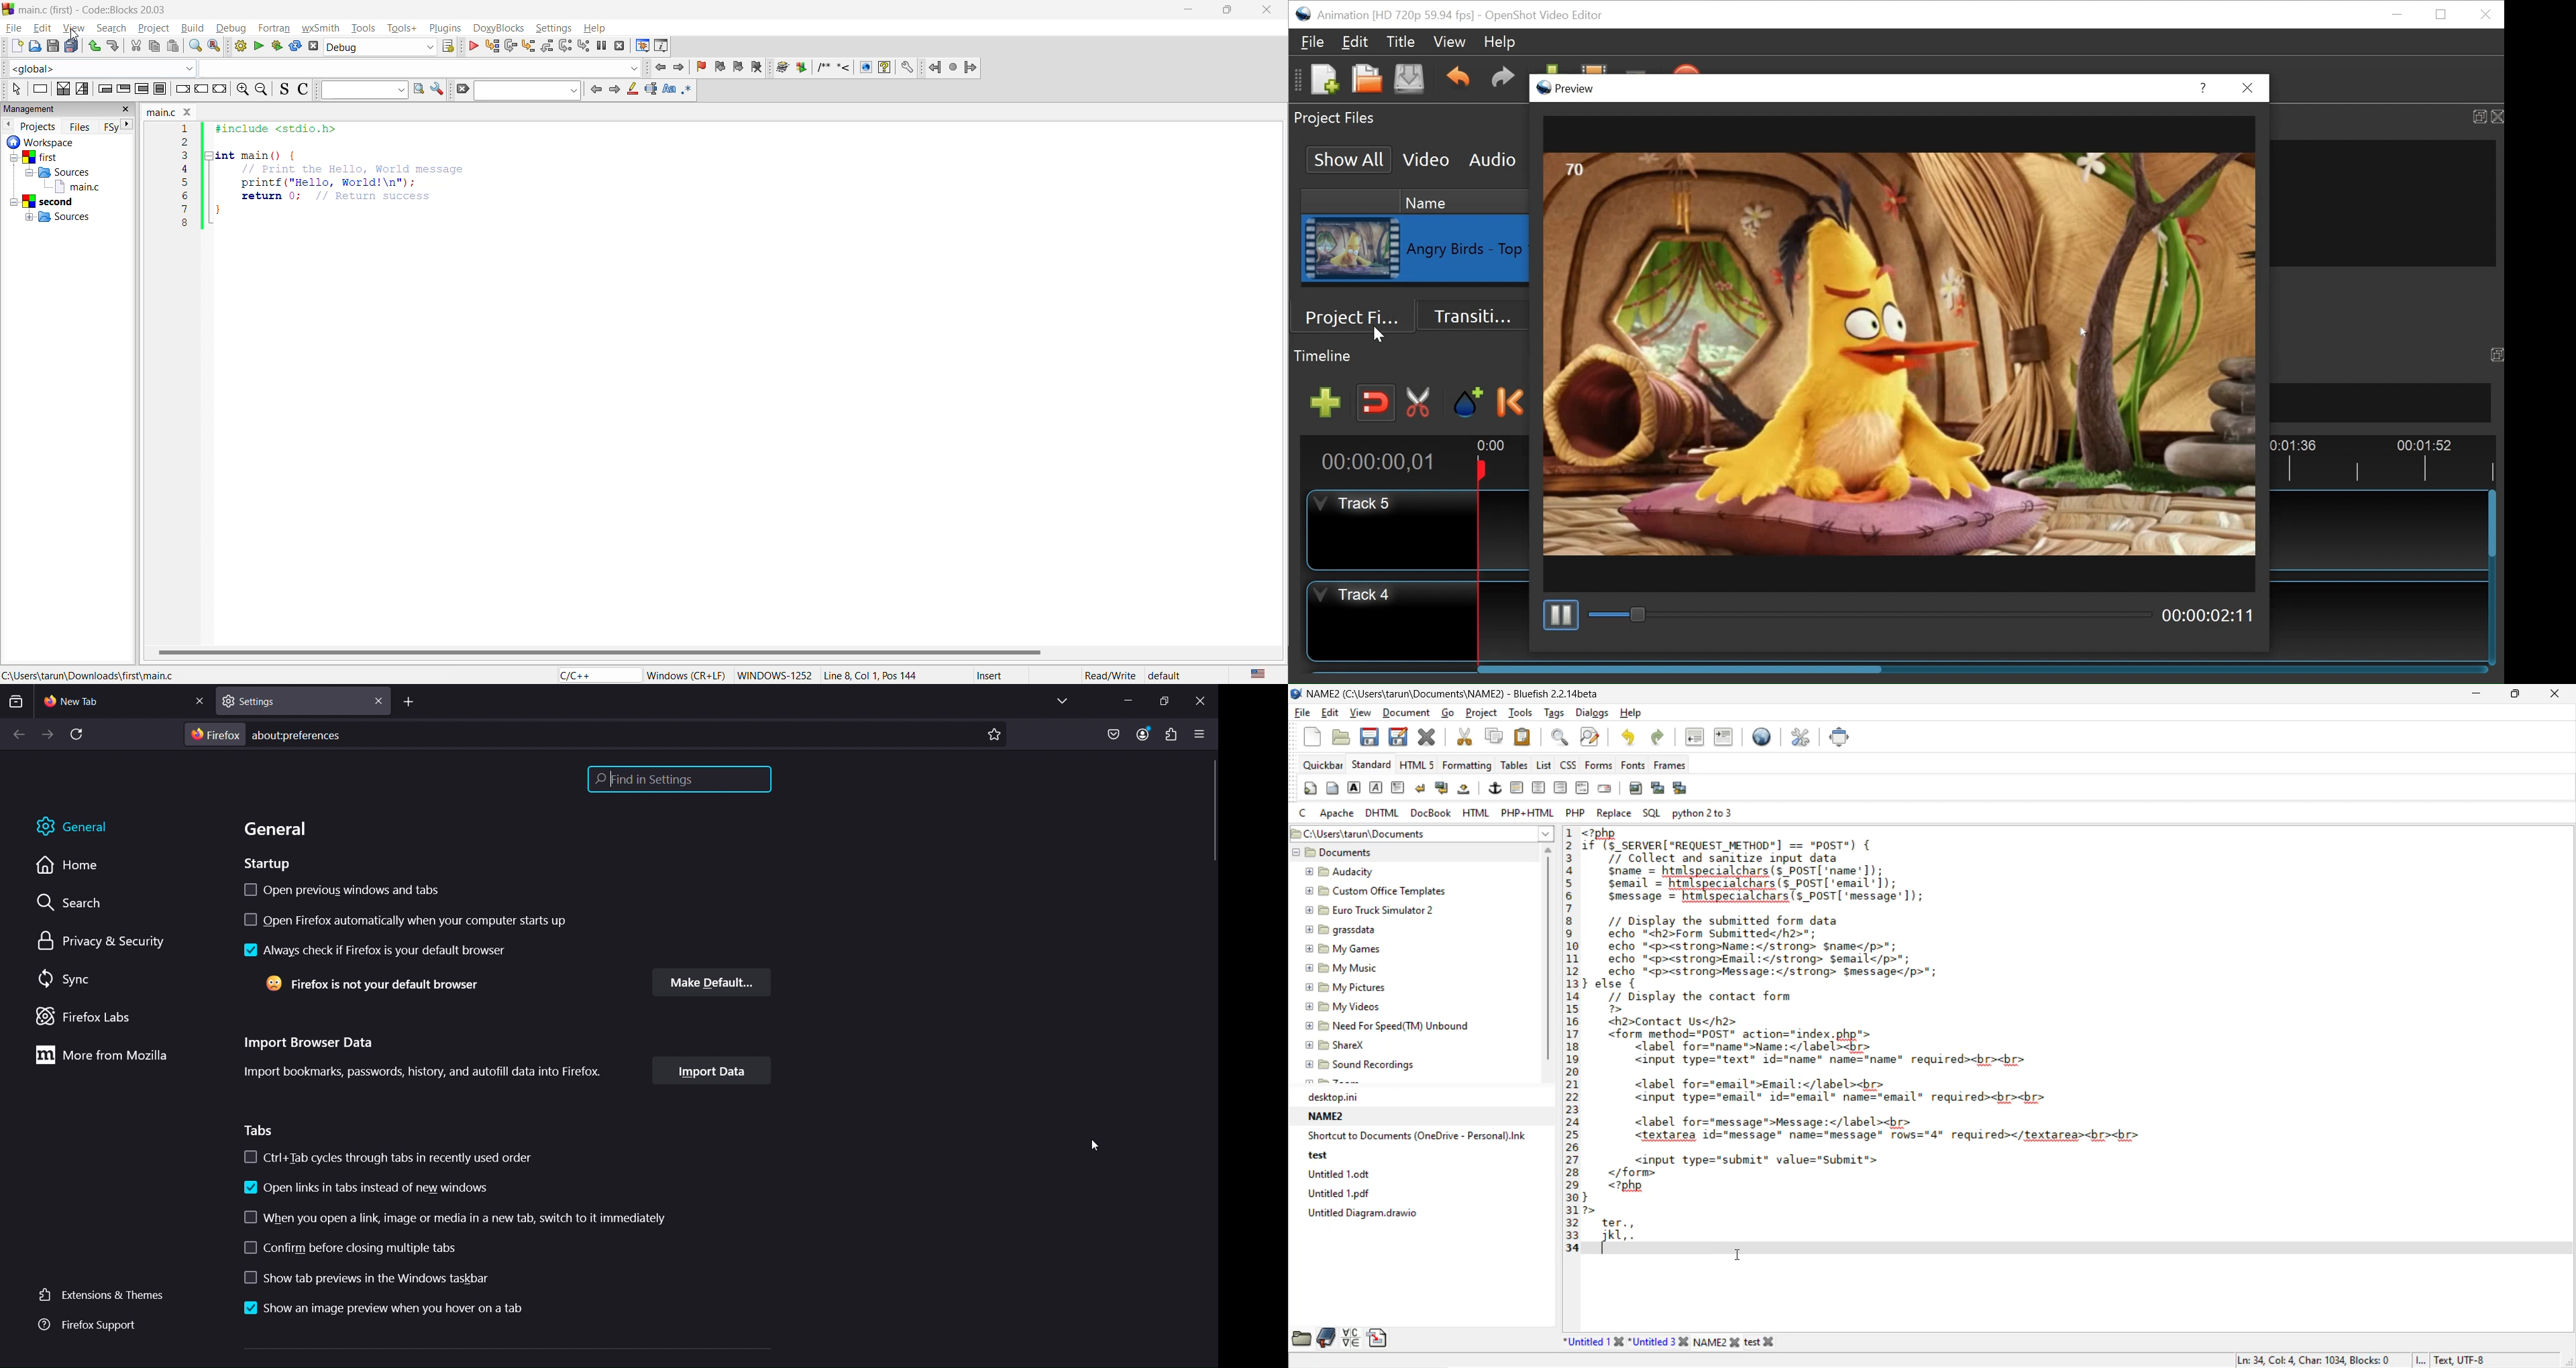 The height and width of the screenshot is (1372, 2576). I want to click on Name, so click(1465, 203).